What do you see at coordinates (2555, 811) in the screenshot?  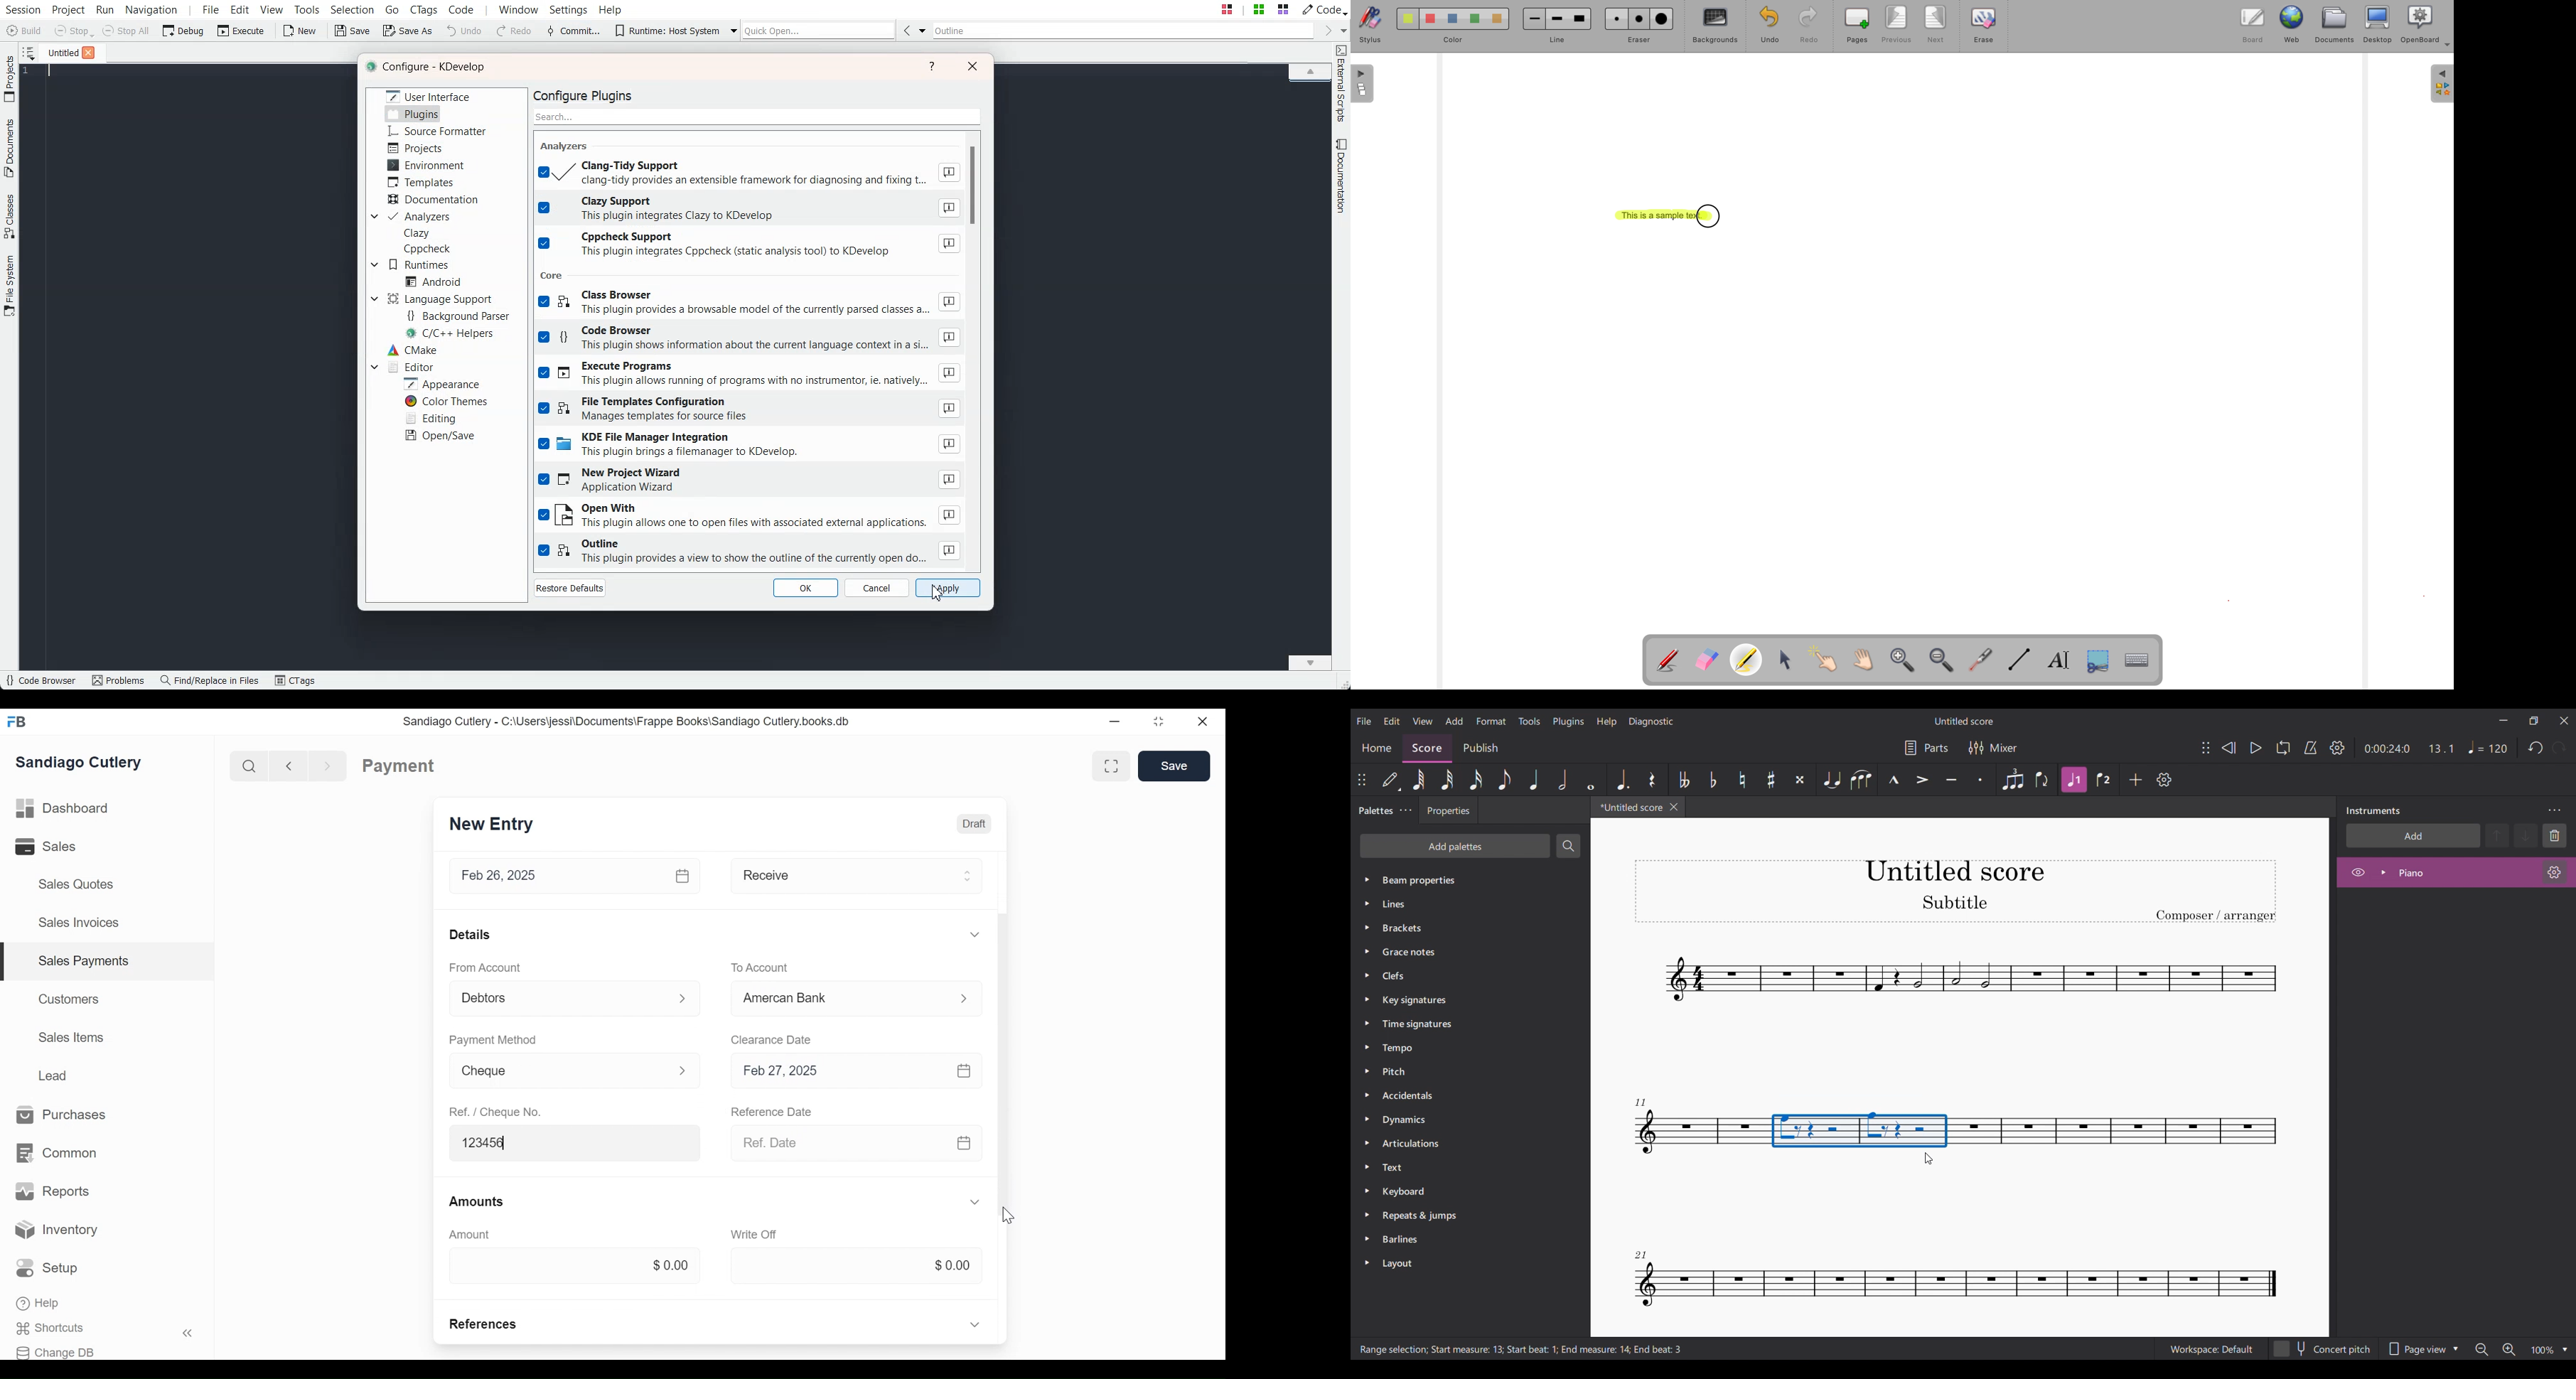 I see `Panel settings` at bounding box center [2555, 811].